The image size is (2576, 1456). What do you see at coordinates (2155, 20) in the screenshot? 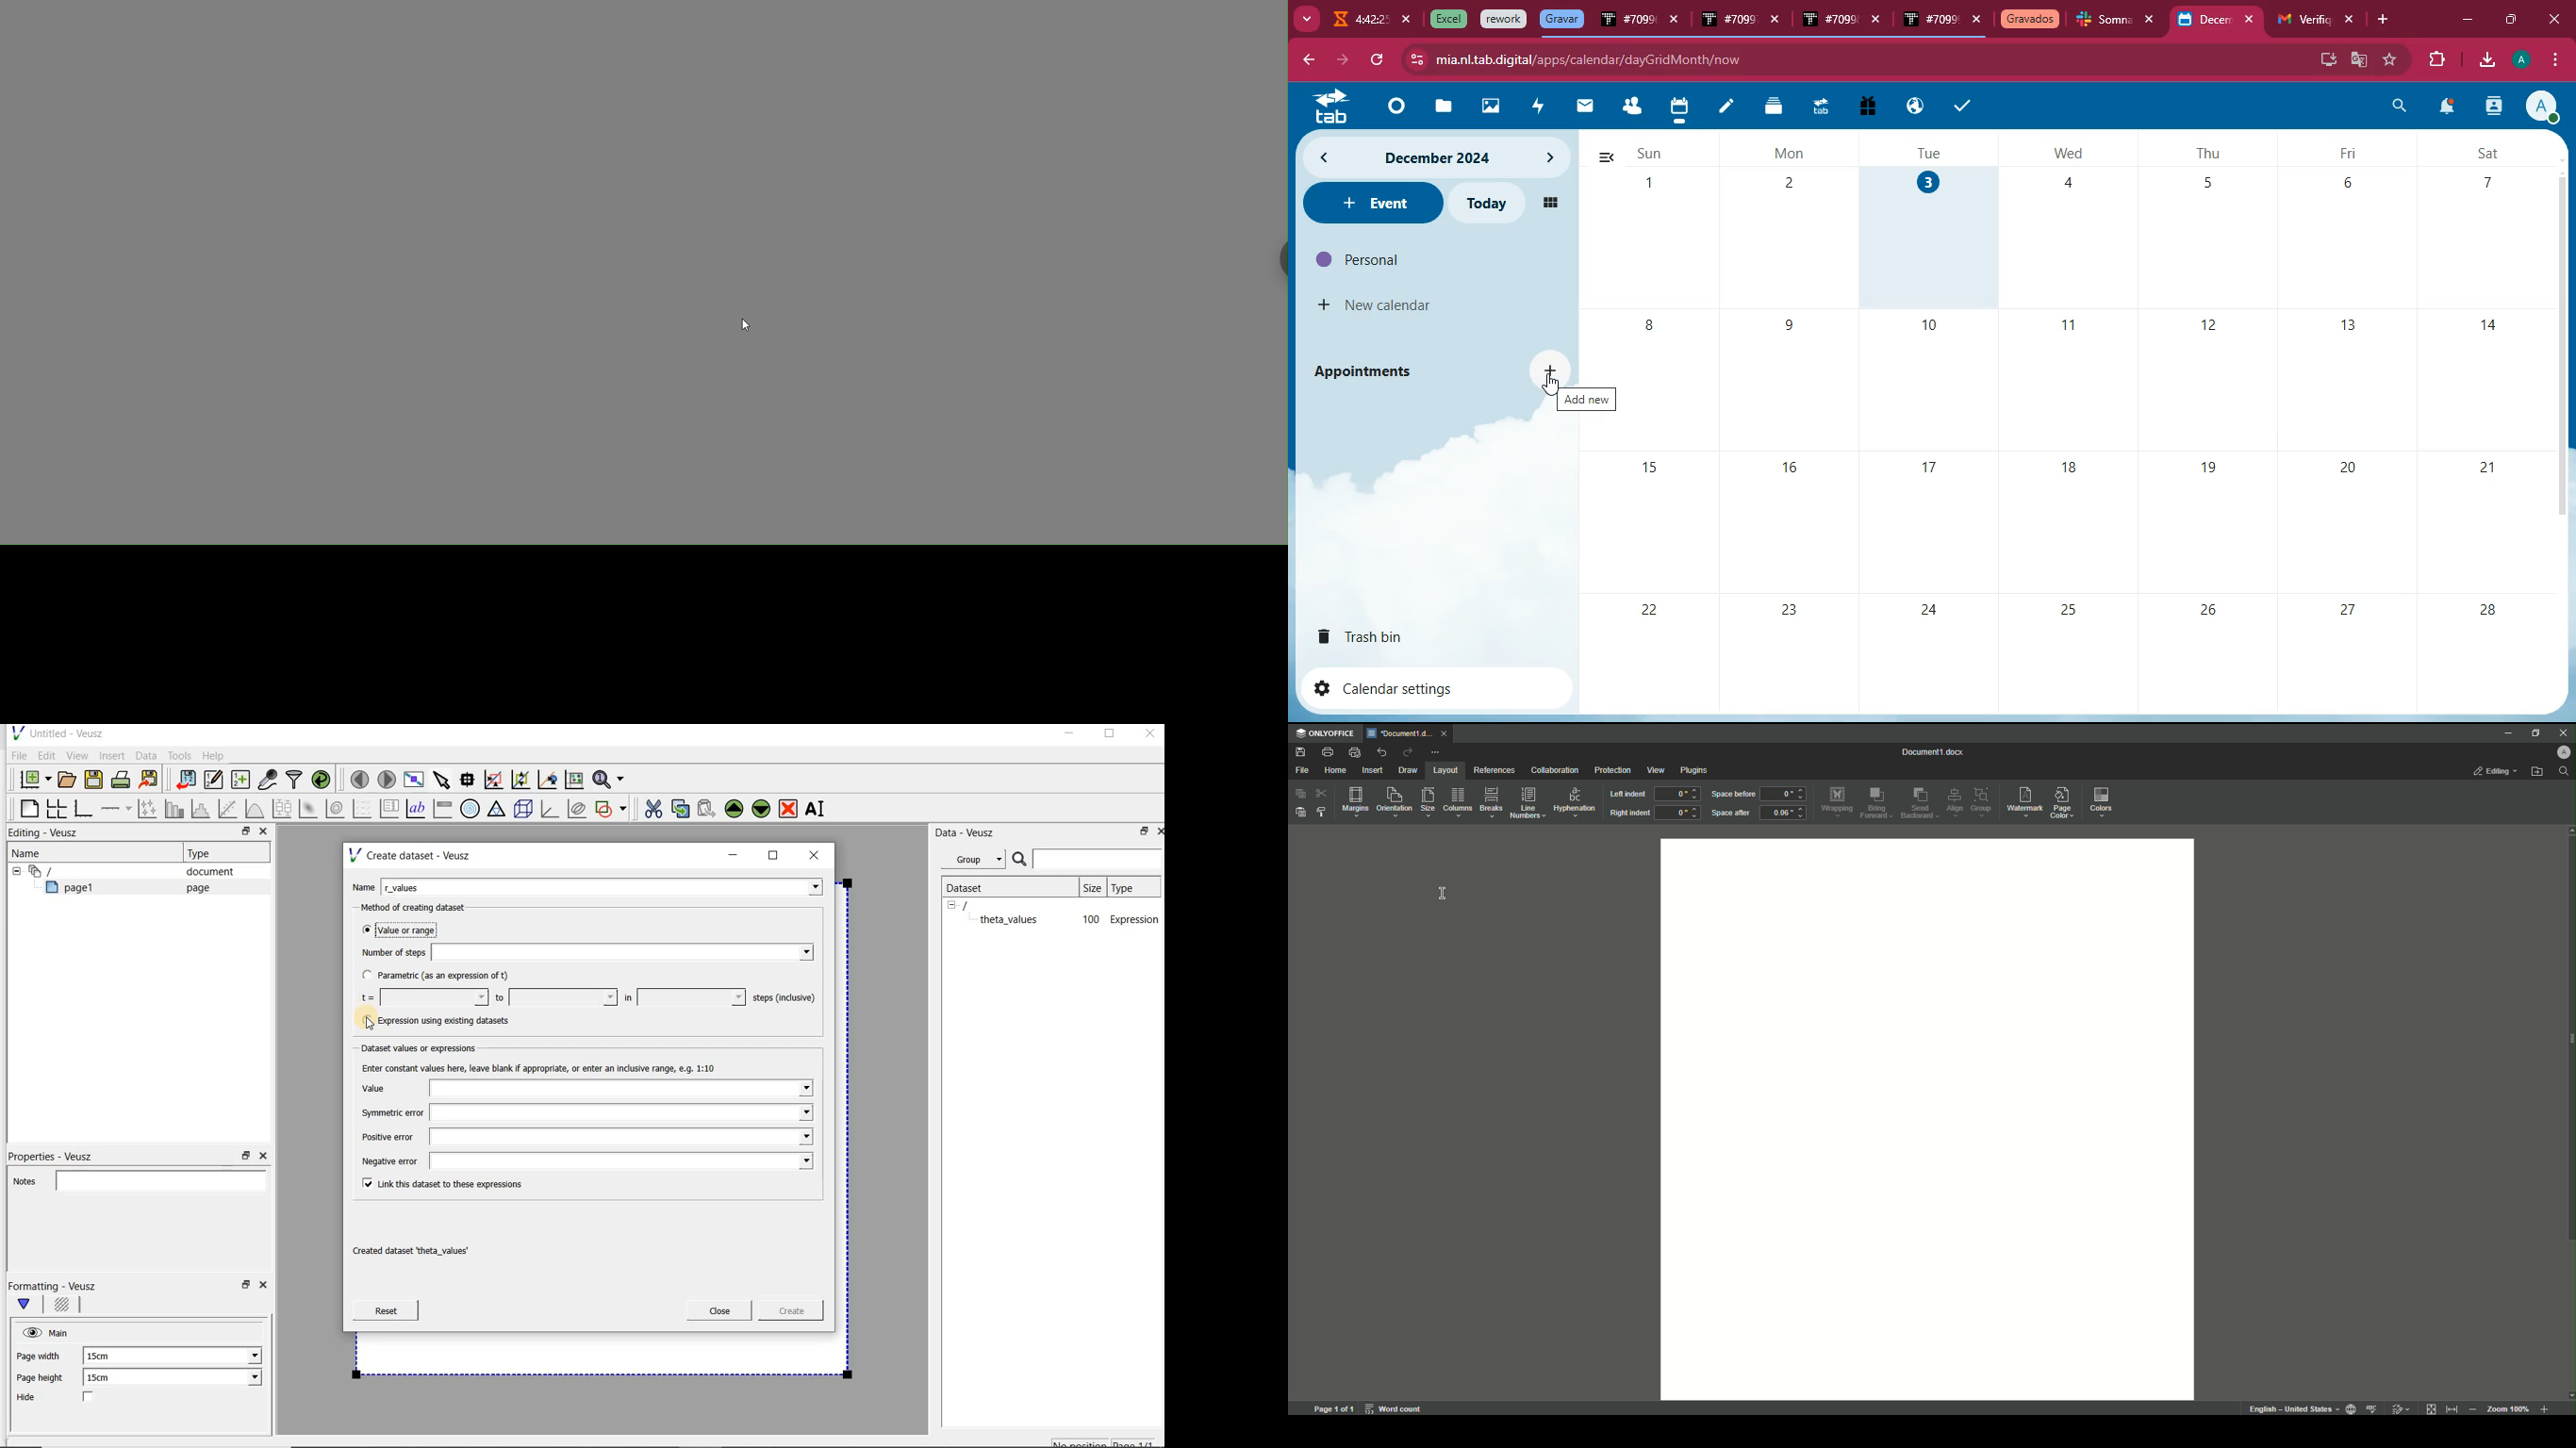
I see `close` at bounding box center [2155, 20].